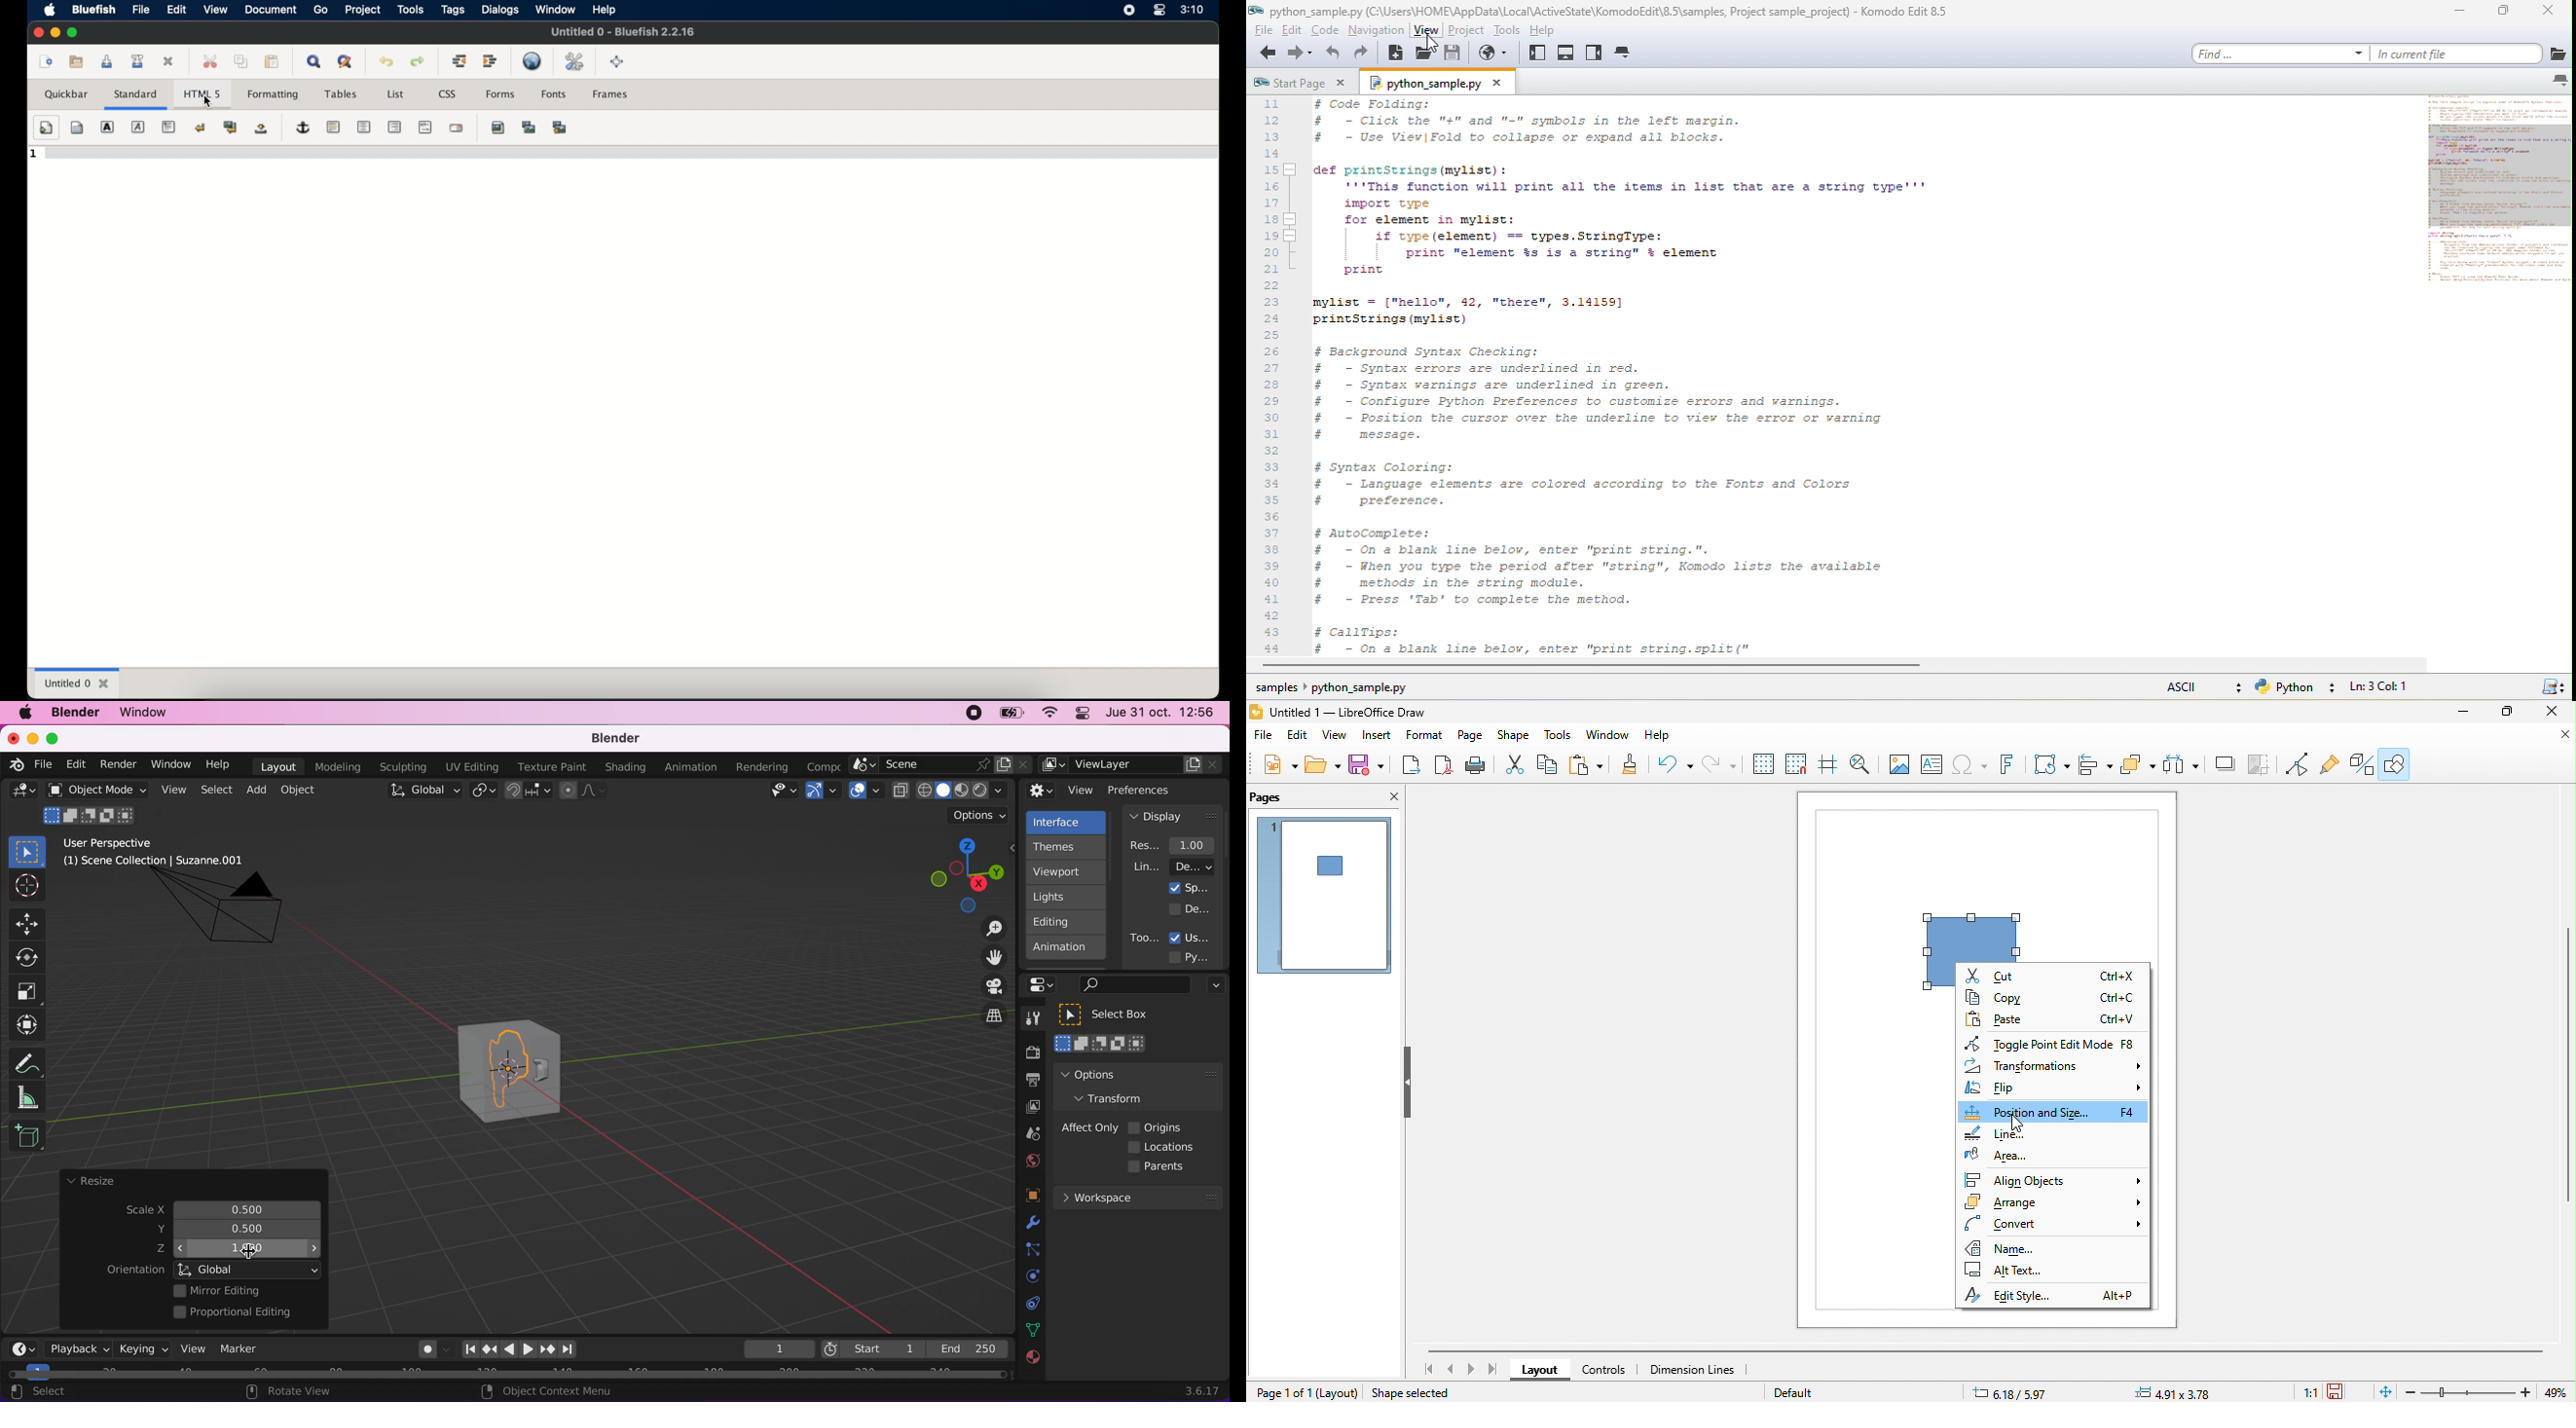 The image size is (2576, 1428). What do you see at coordinates (1027, 1277) in the screenshot?
I see `physics prompts` at bounding box center [1027, 1277].